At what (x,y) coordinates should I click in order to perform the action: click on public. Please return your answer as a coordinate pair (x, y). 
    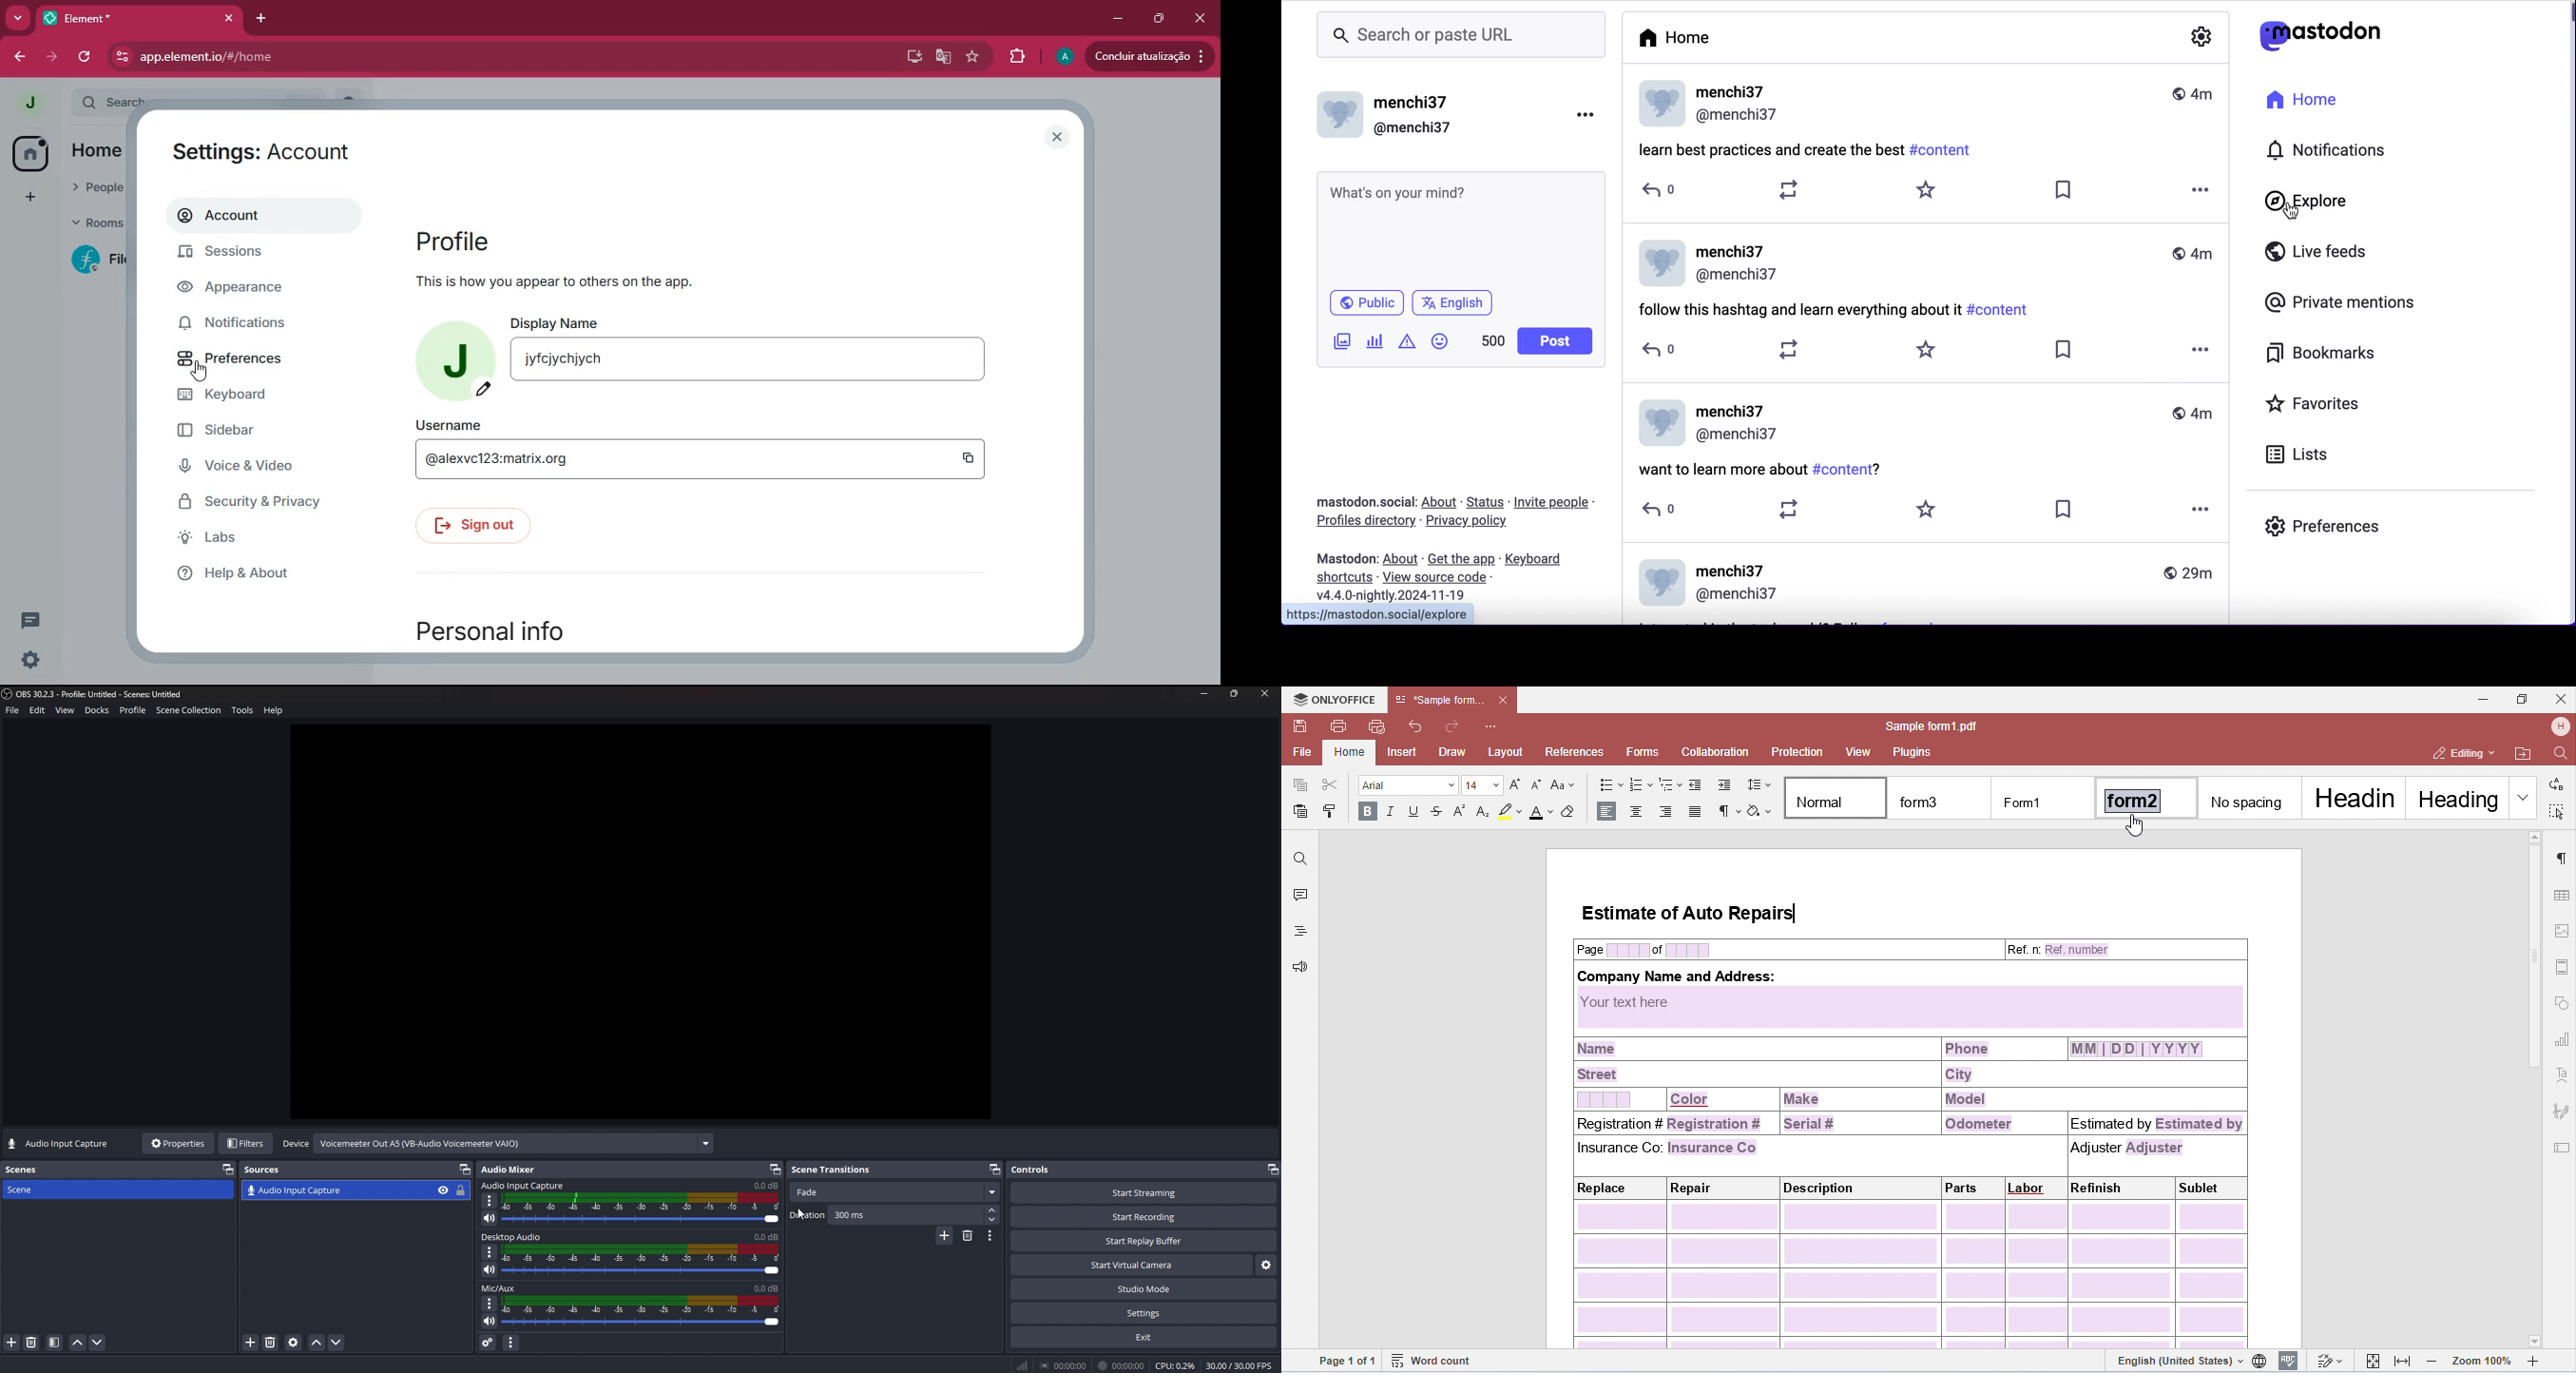
    Looking at the image, I should click on (1365, 302).